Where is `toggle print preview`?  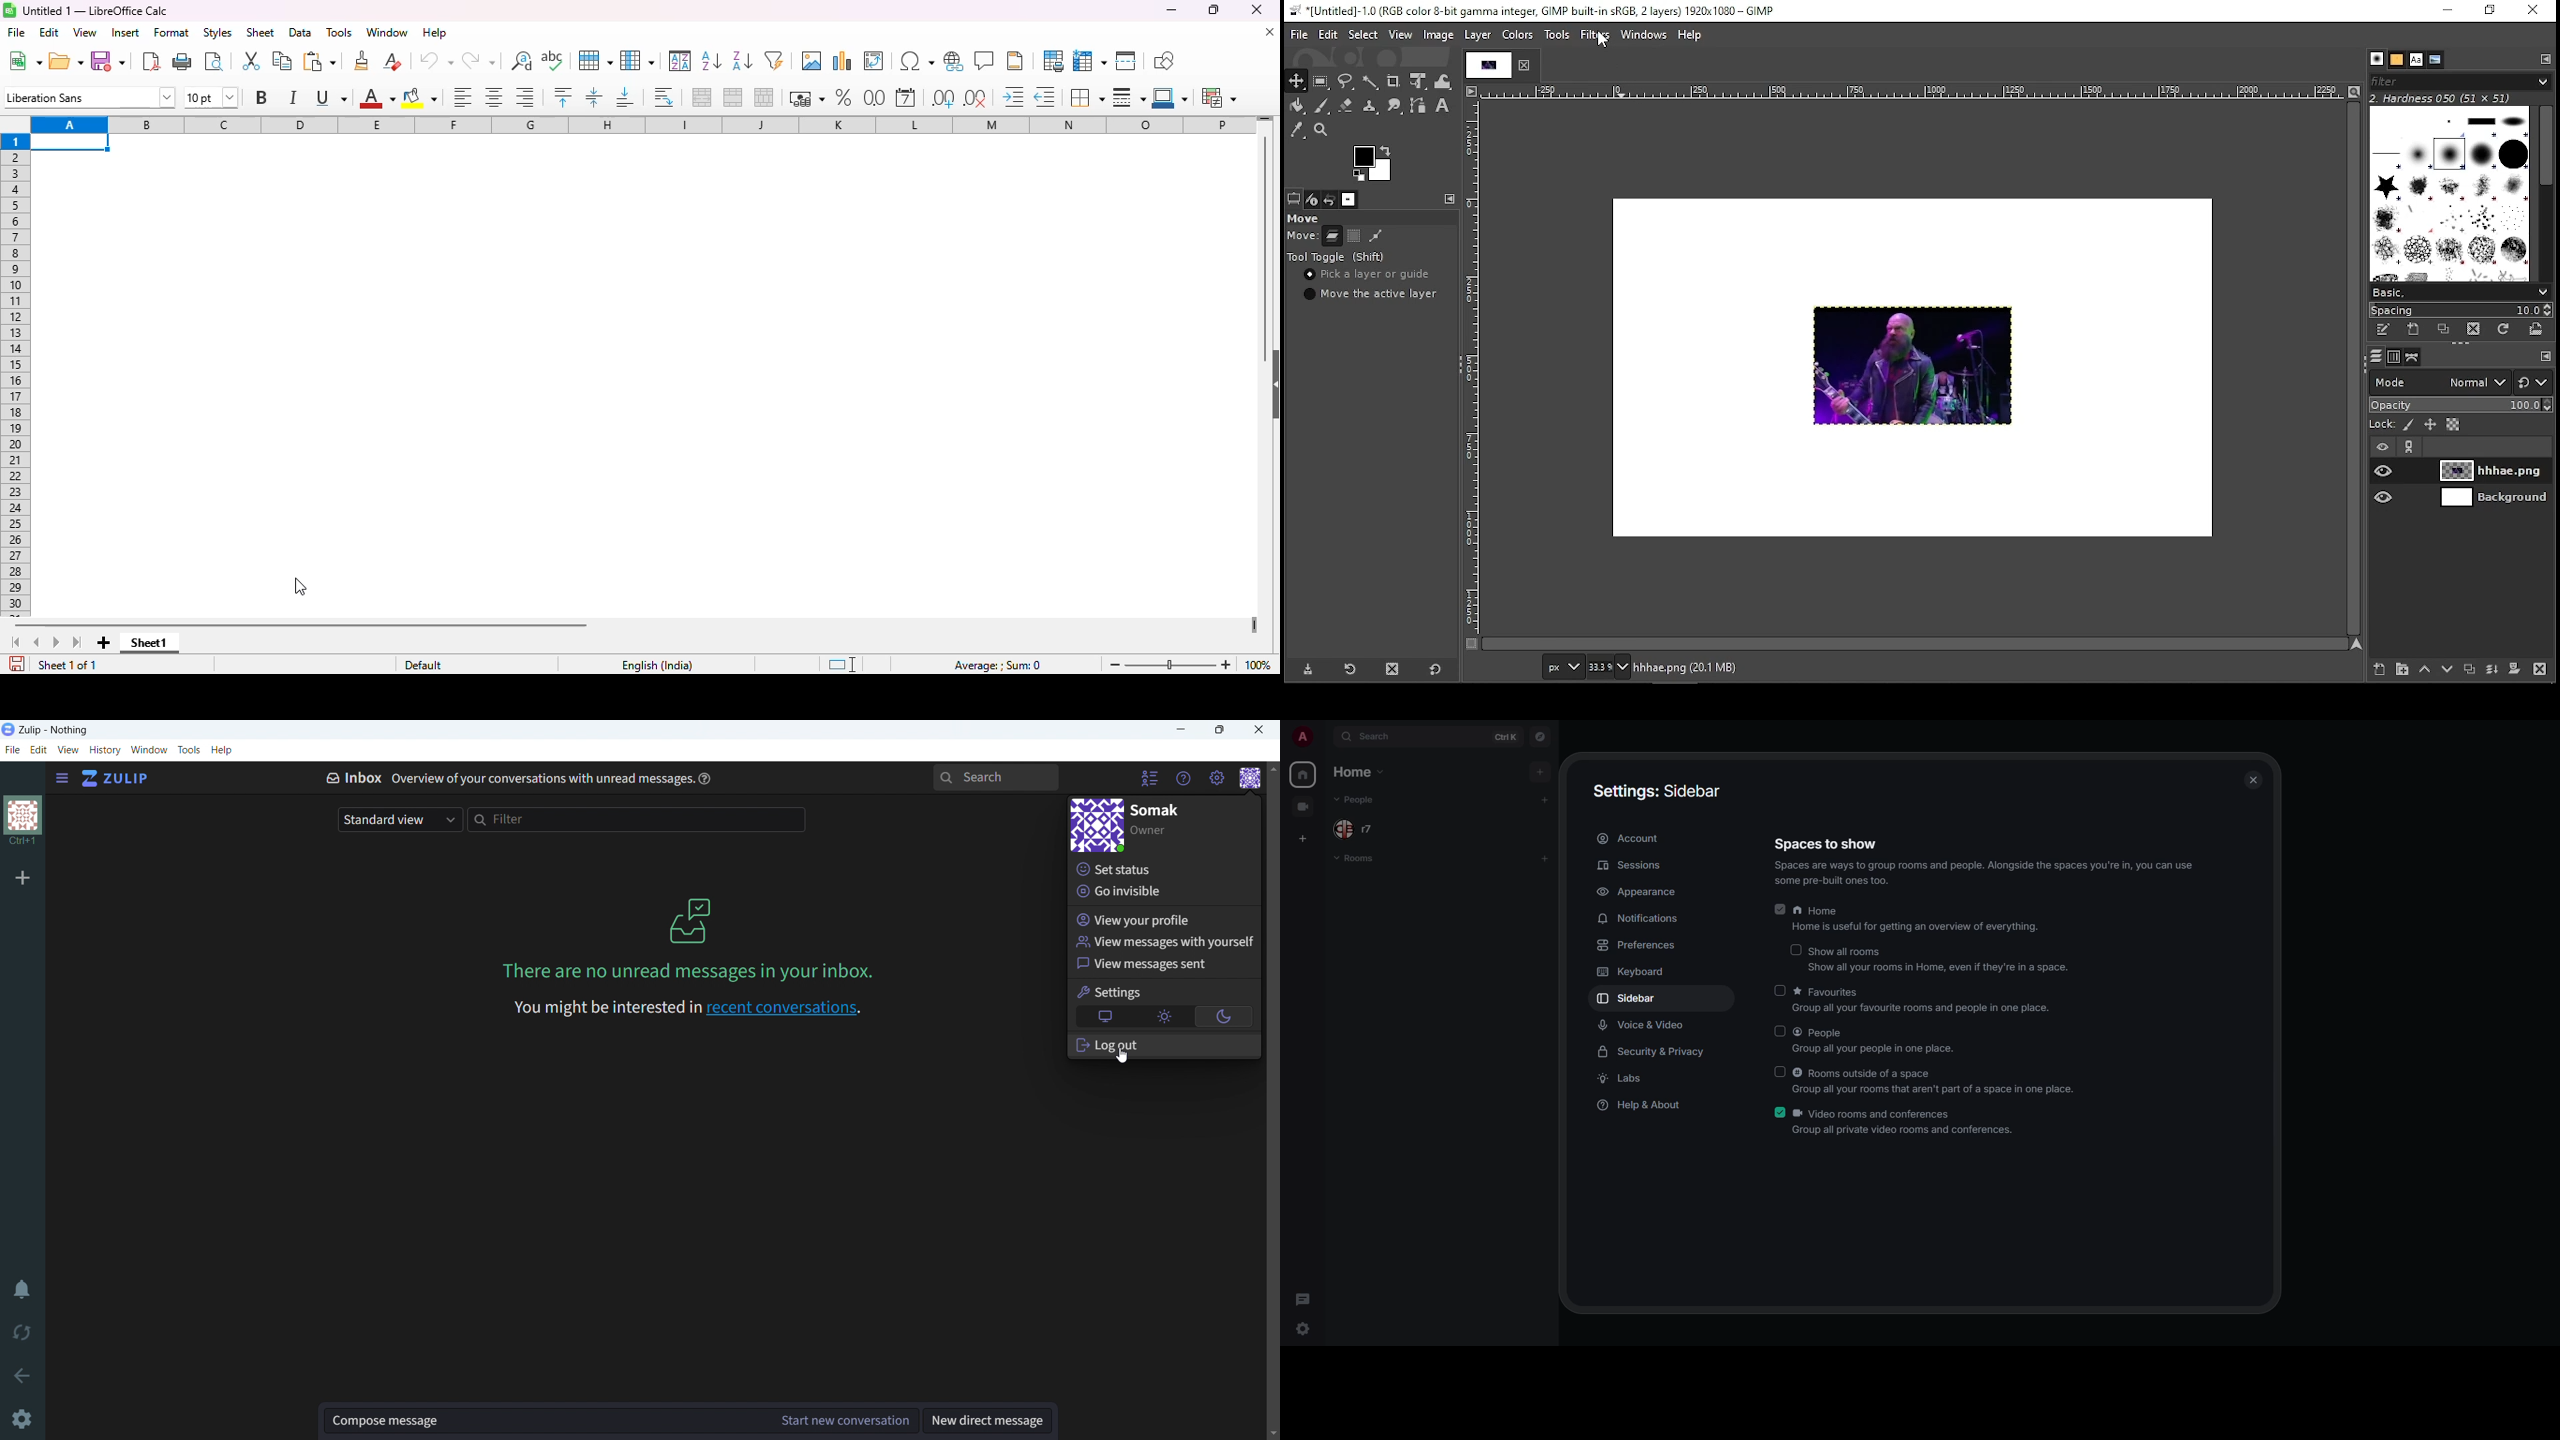 toggle print preview is located at coordinates (215, 62).